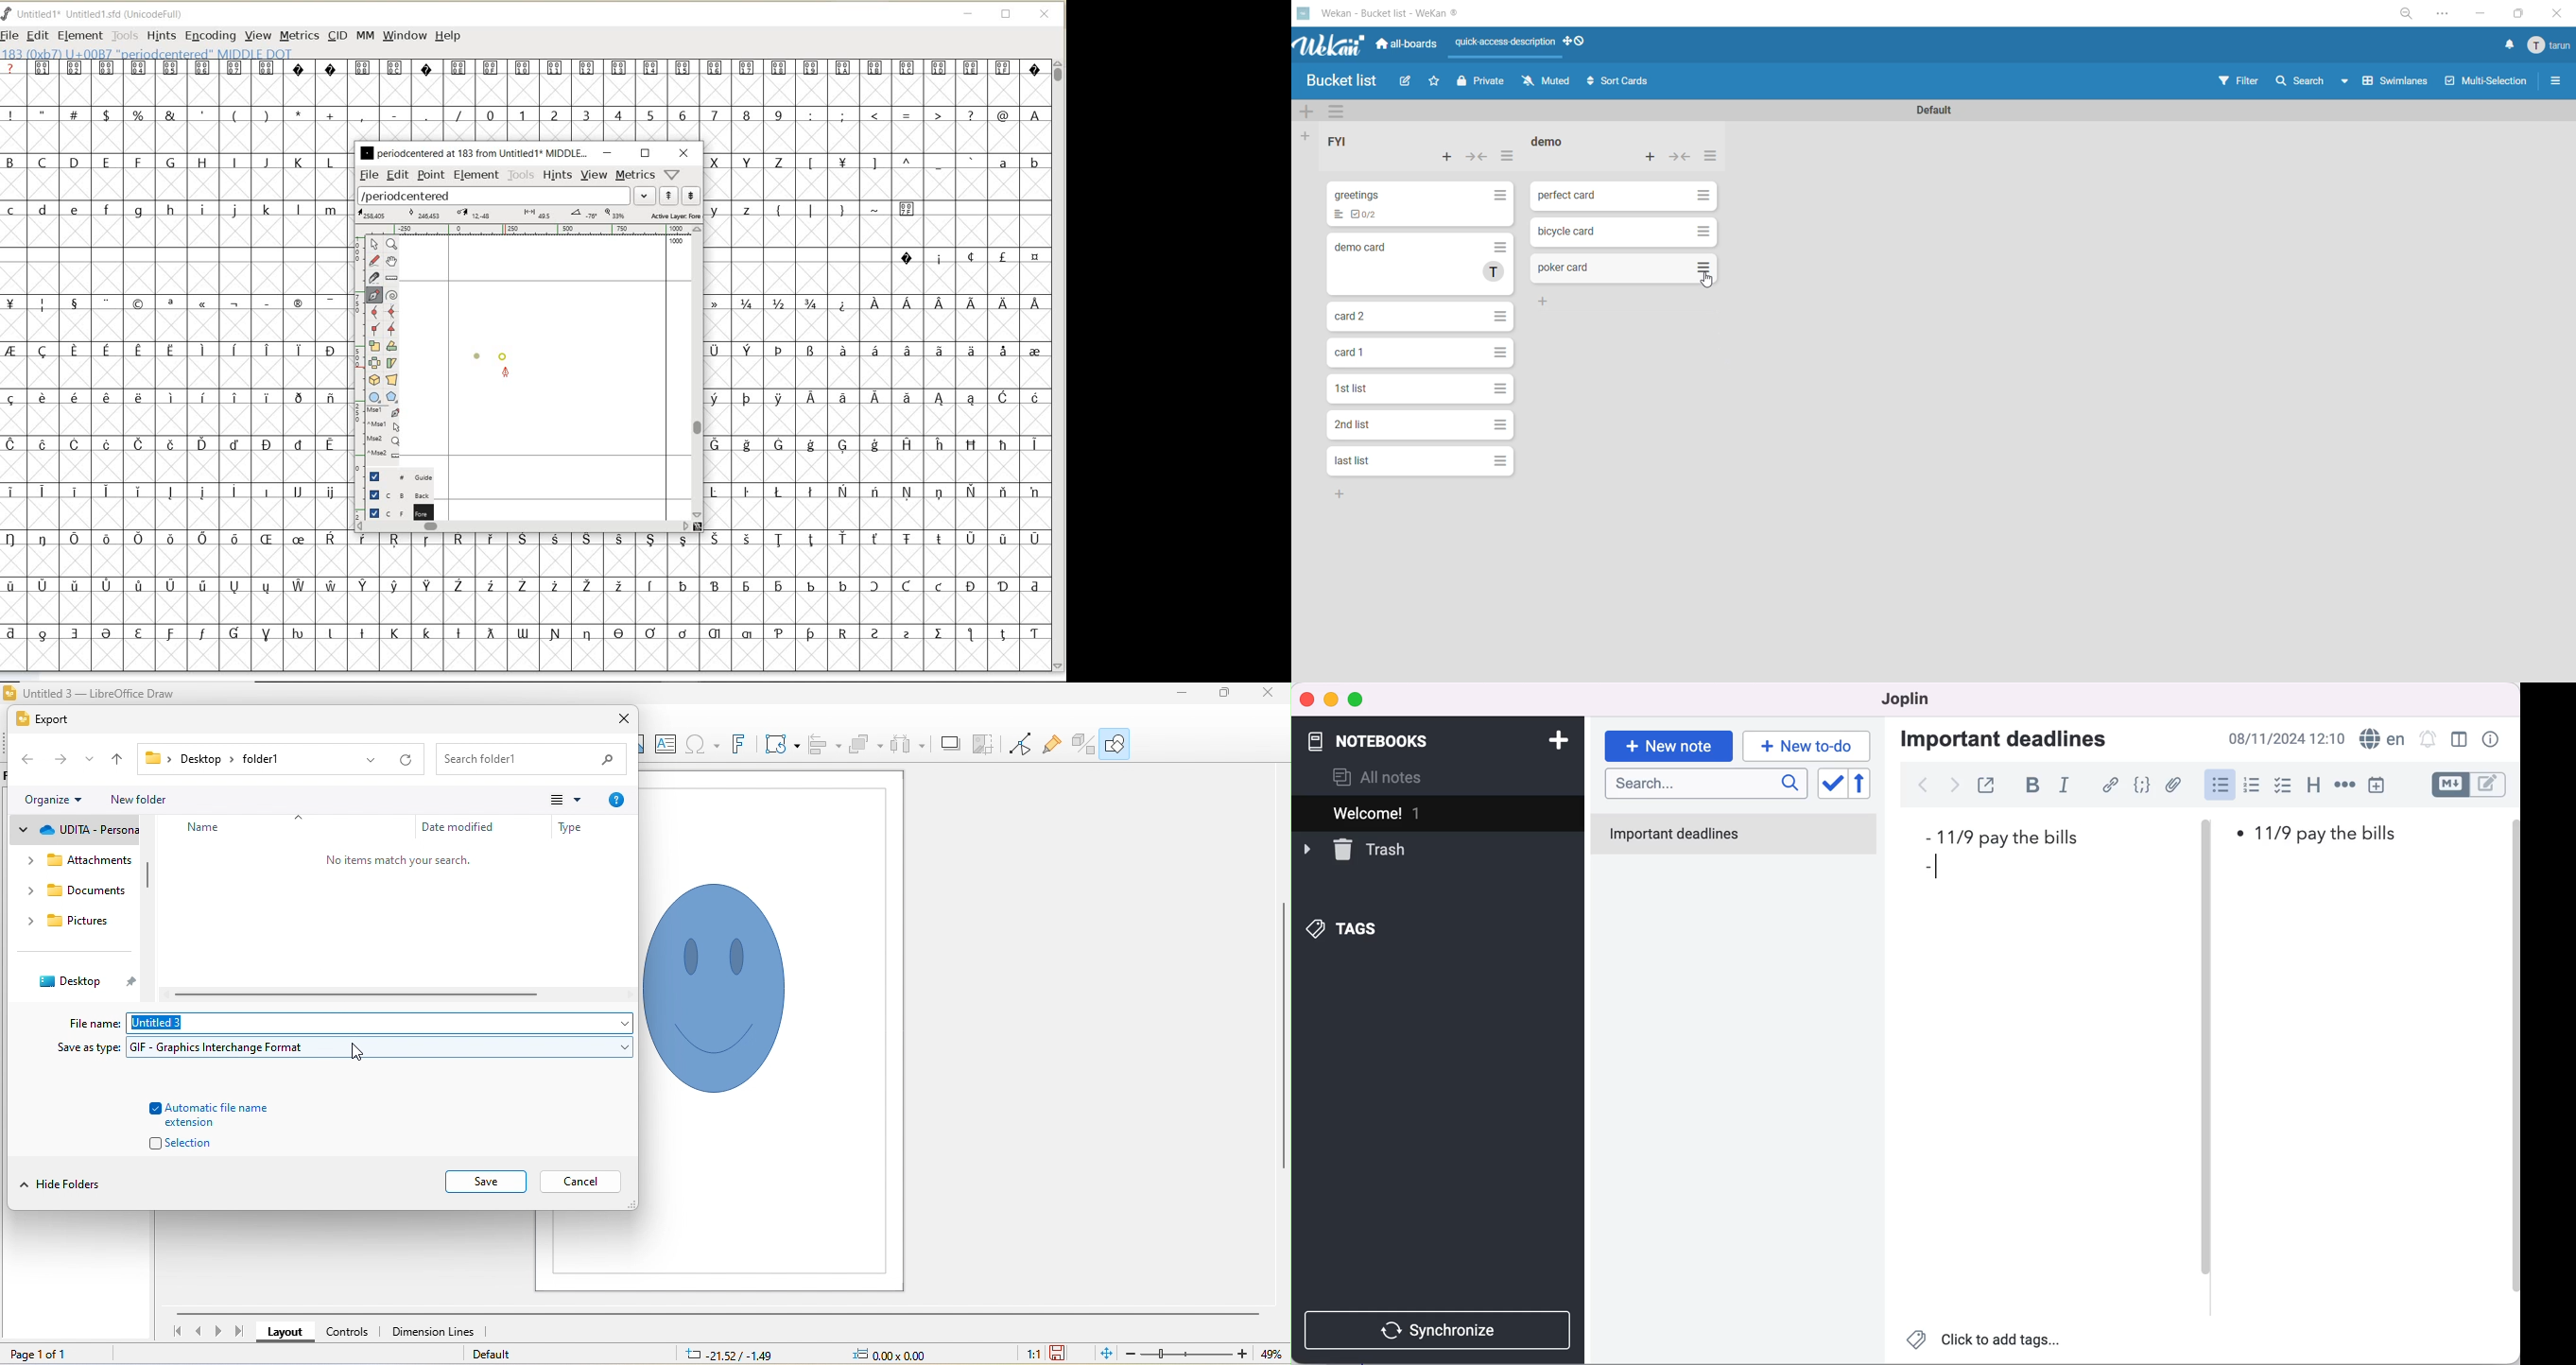 The width and height of the screenshot is (2576, 1372). What do you see at coordinates (2345, 786) in the screenshot?
I see `horizontal rule` at bounding box center [2345, 786].